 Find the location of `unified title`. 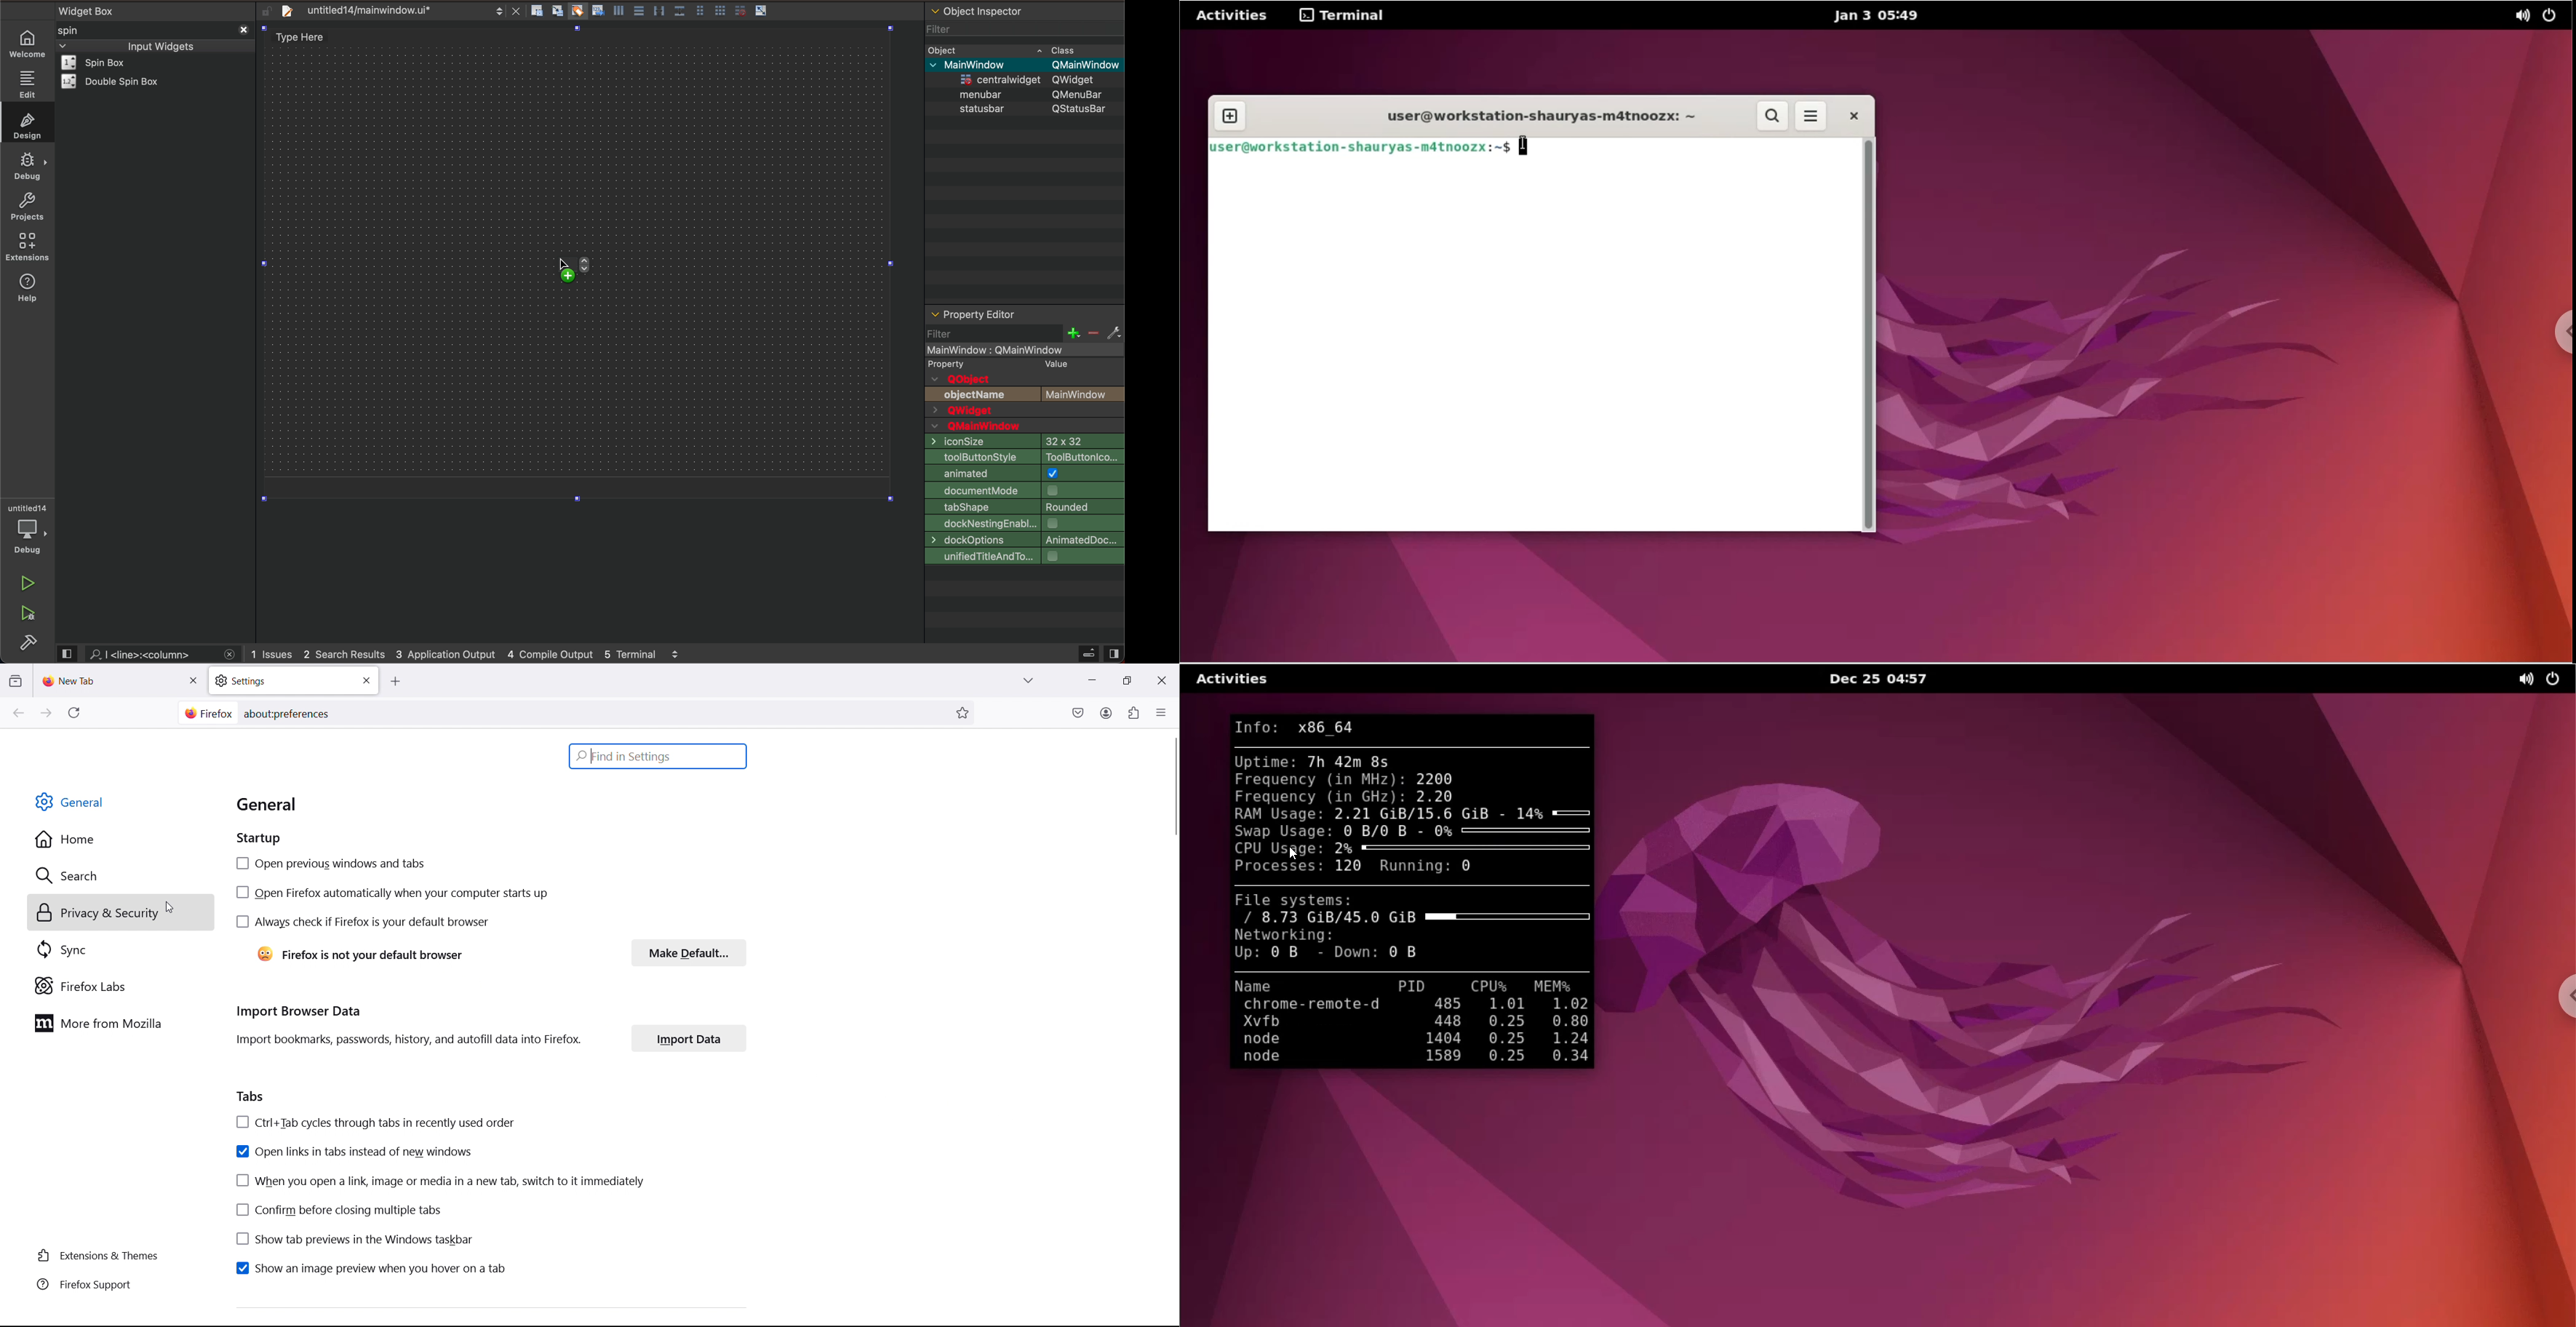

unified title is located at coordinates (1025, 556).